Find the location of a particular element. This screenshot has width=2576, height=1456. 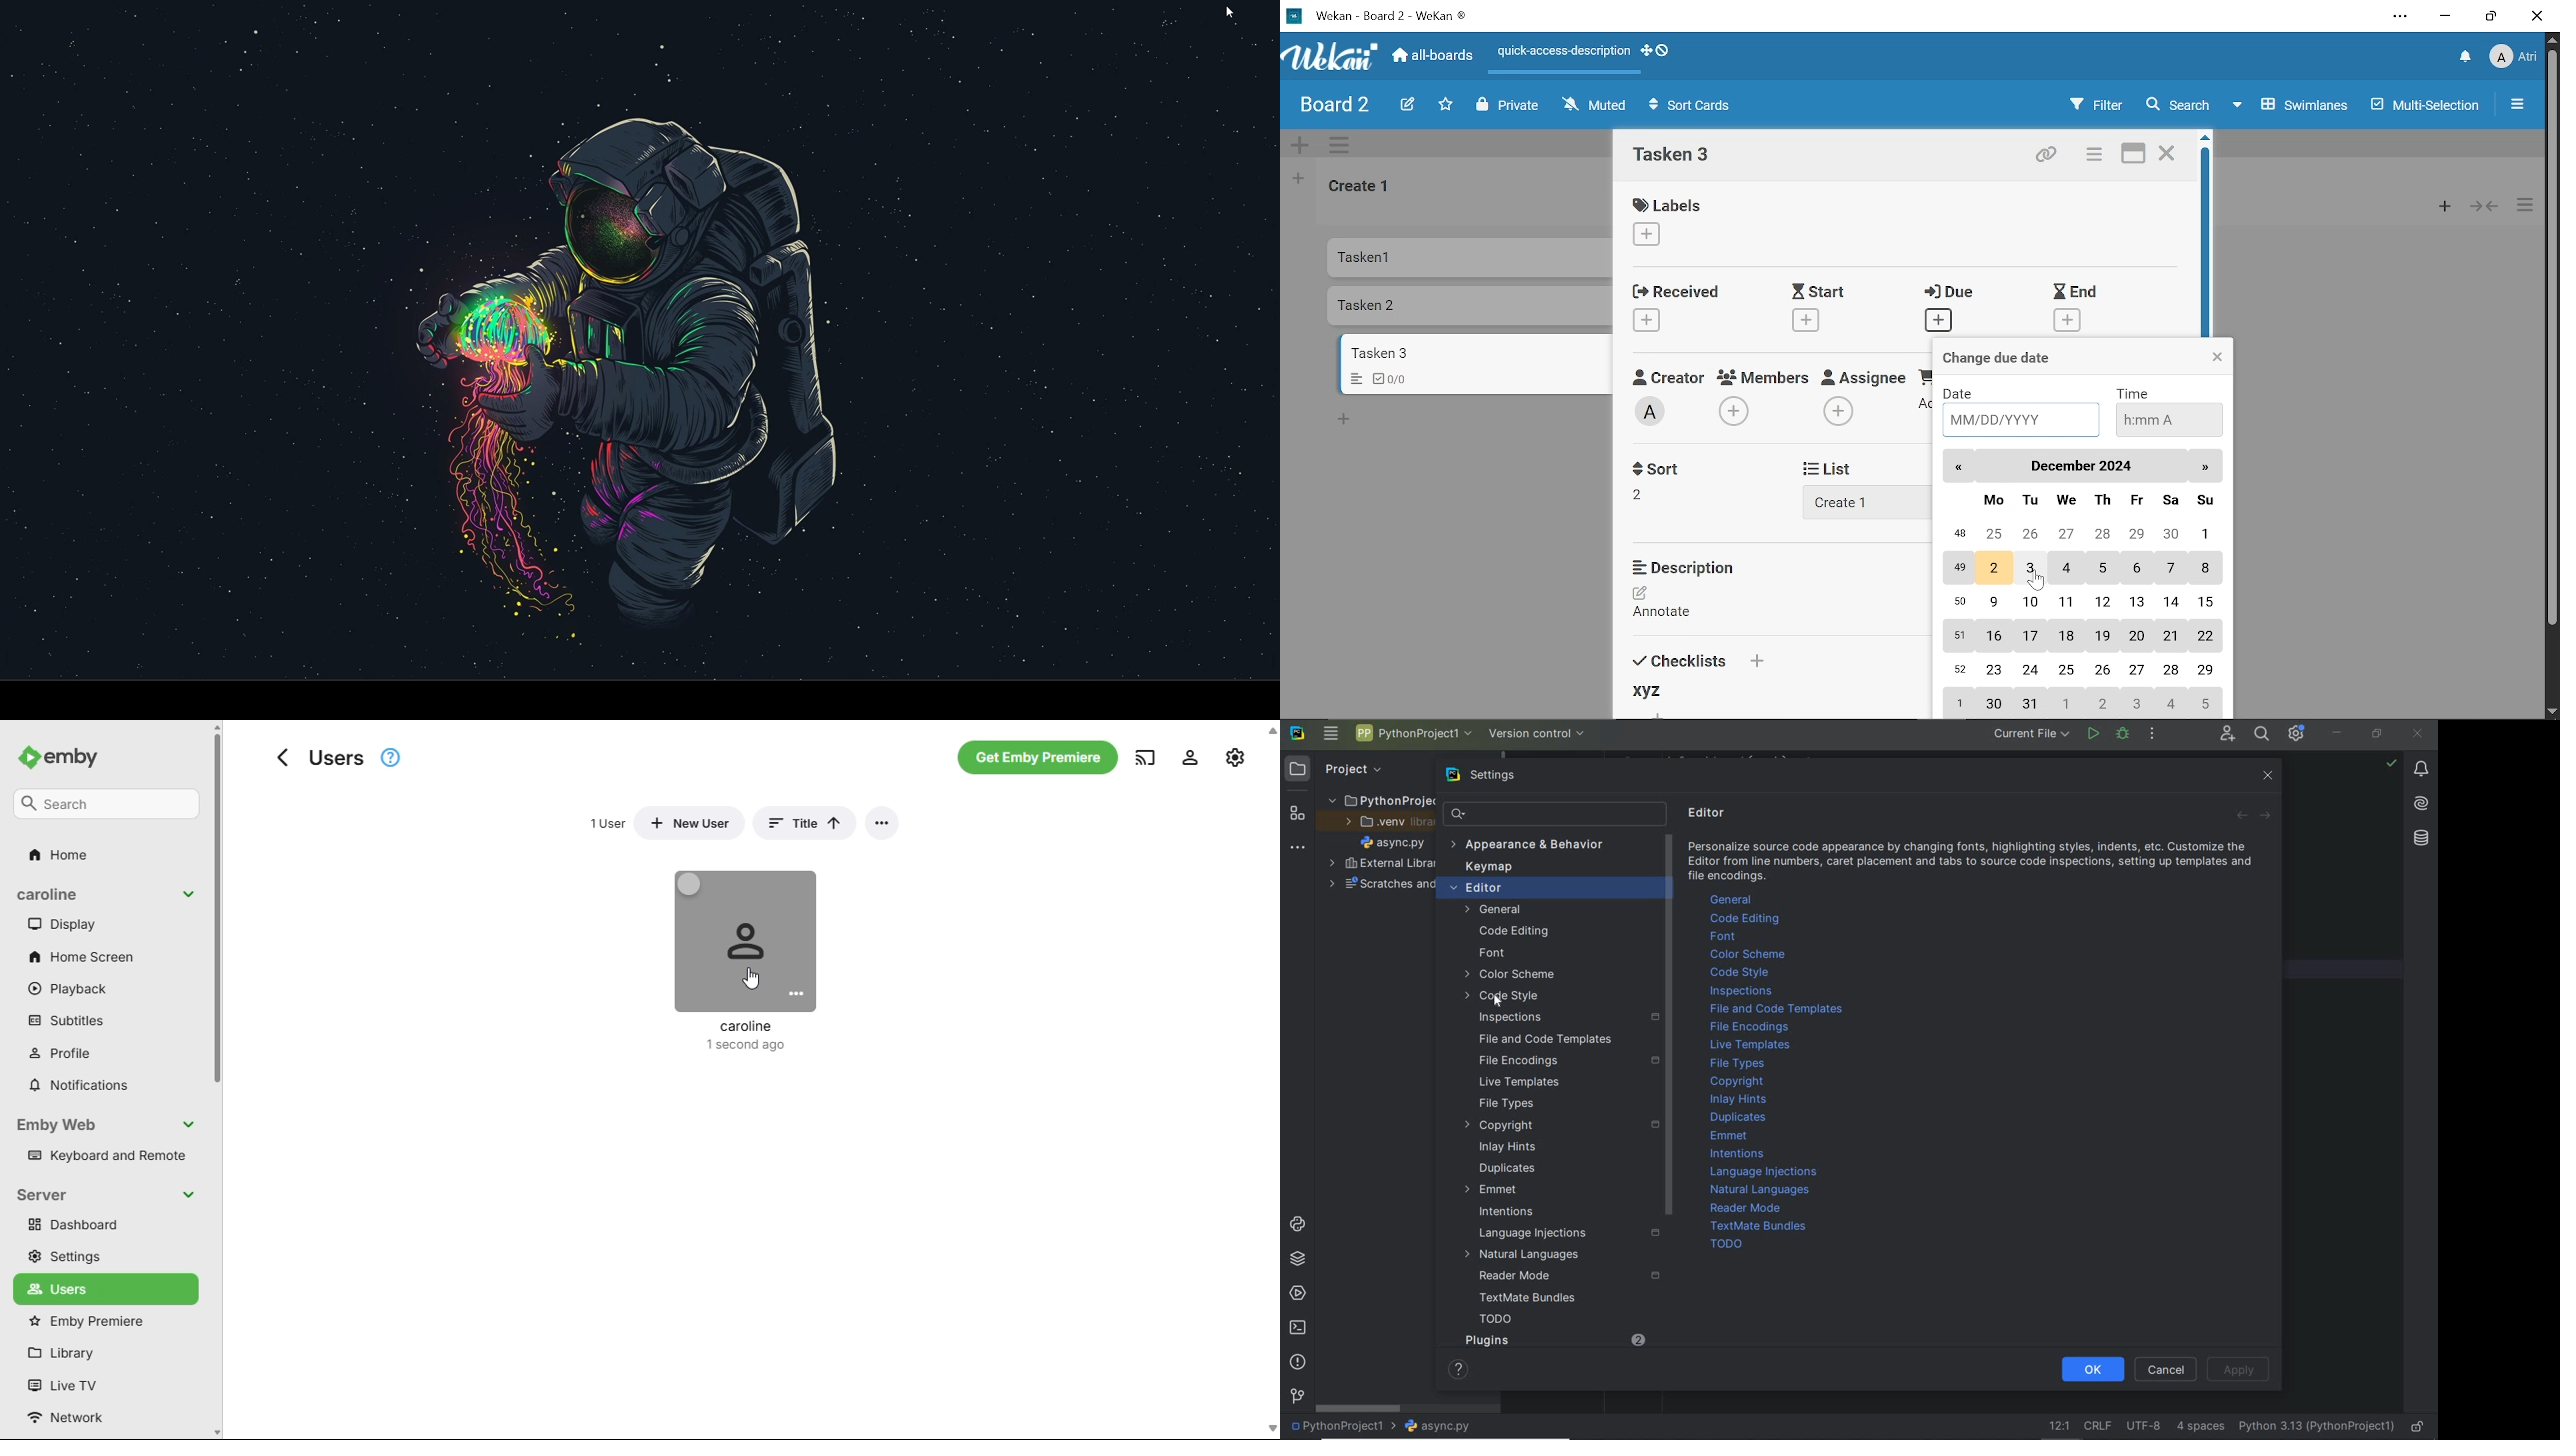

services is located at coordinates (1297, 1294).